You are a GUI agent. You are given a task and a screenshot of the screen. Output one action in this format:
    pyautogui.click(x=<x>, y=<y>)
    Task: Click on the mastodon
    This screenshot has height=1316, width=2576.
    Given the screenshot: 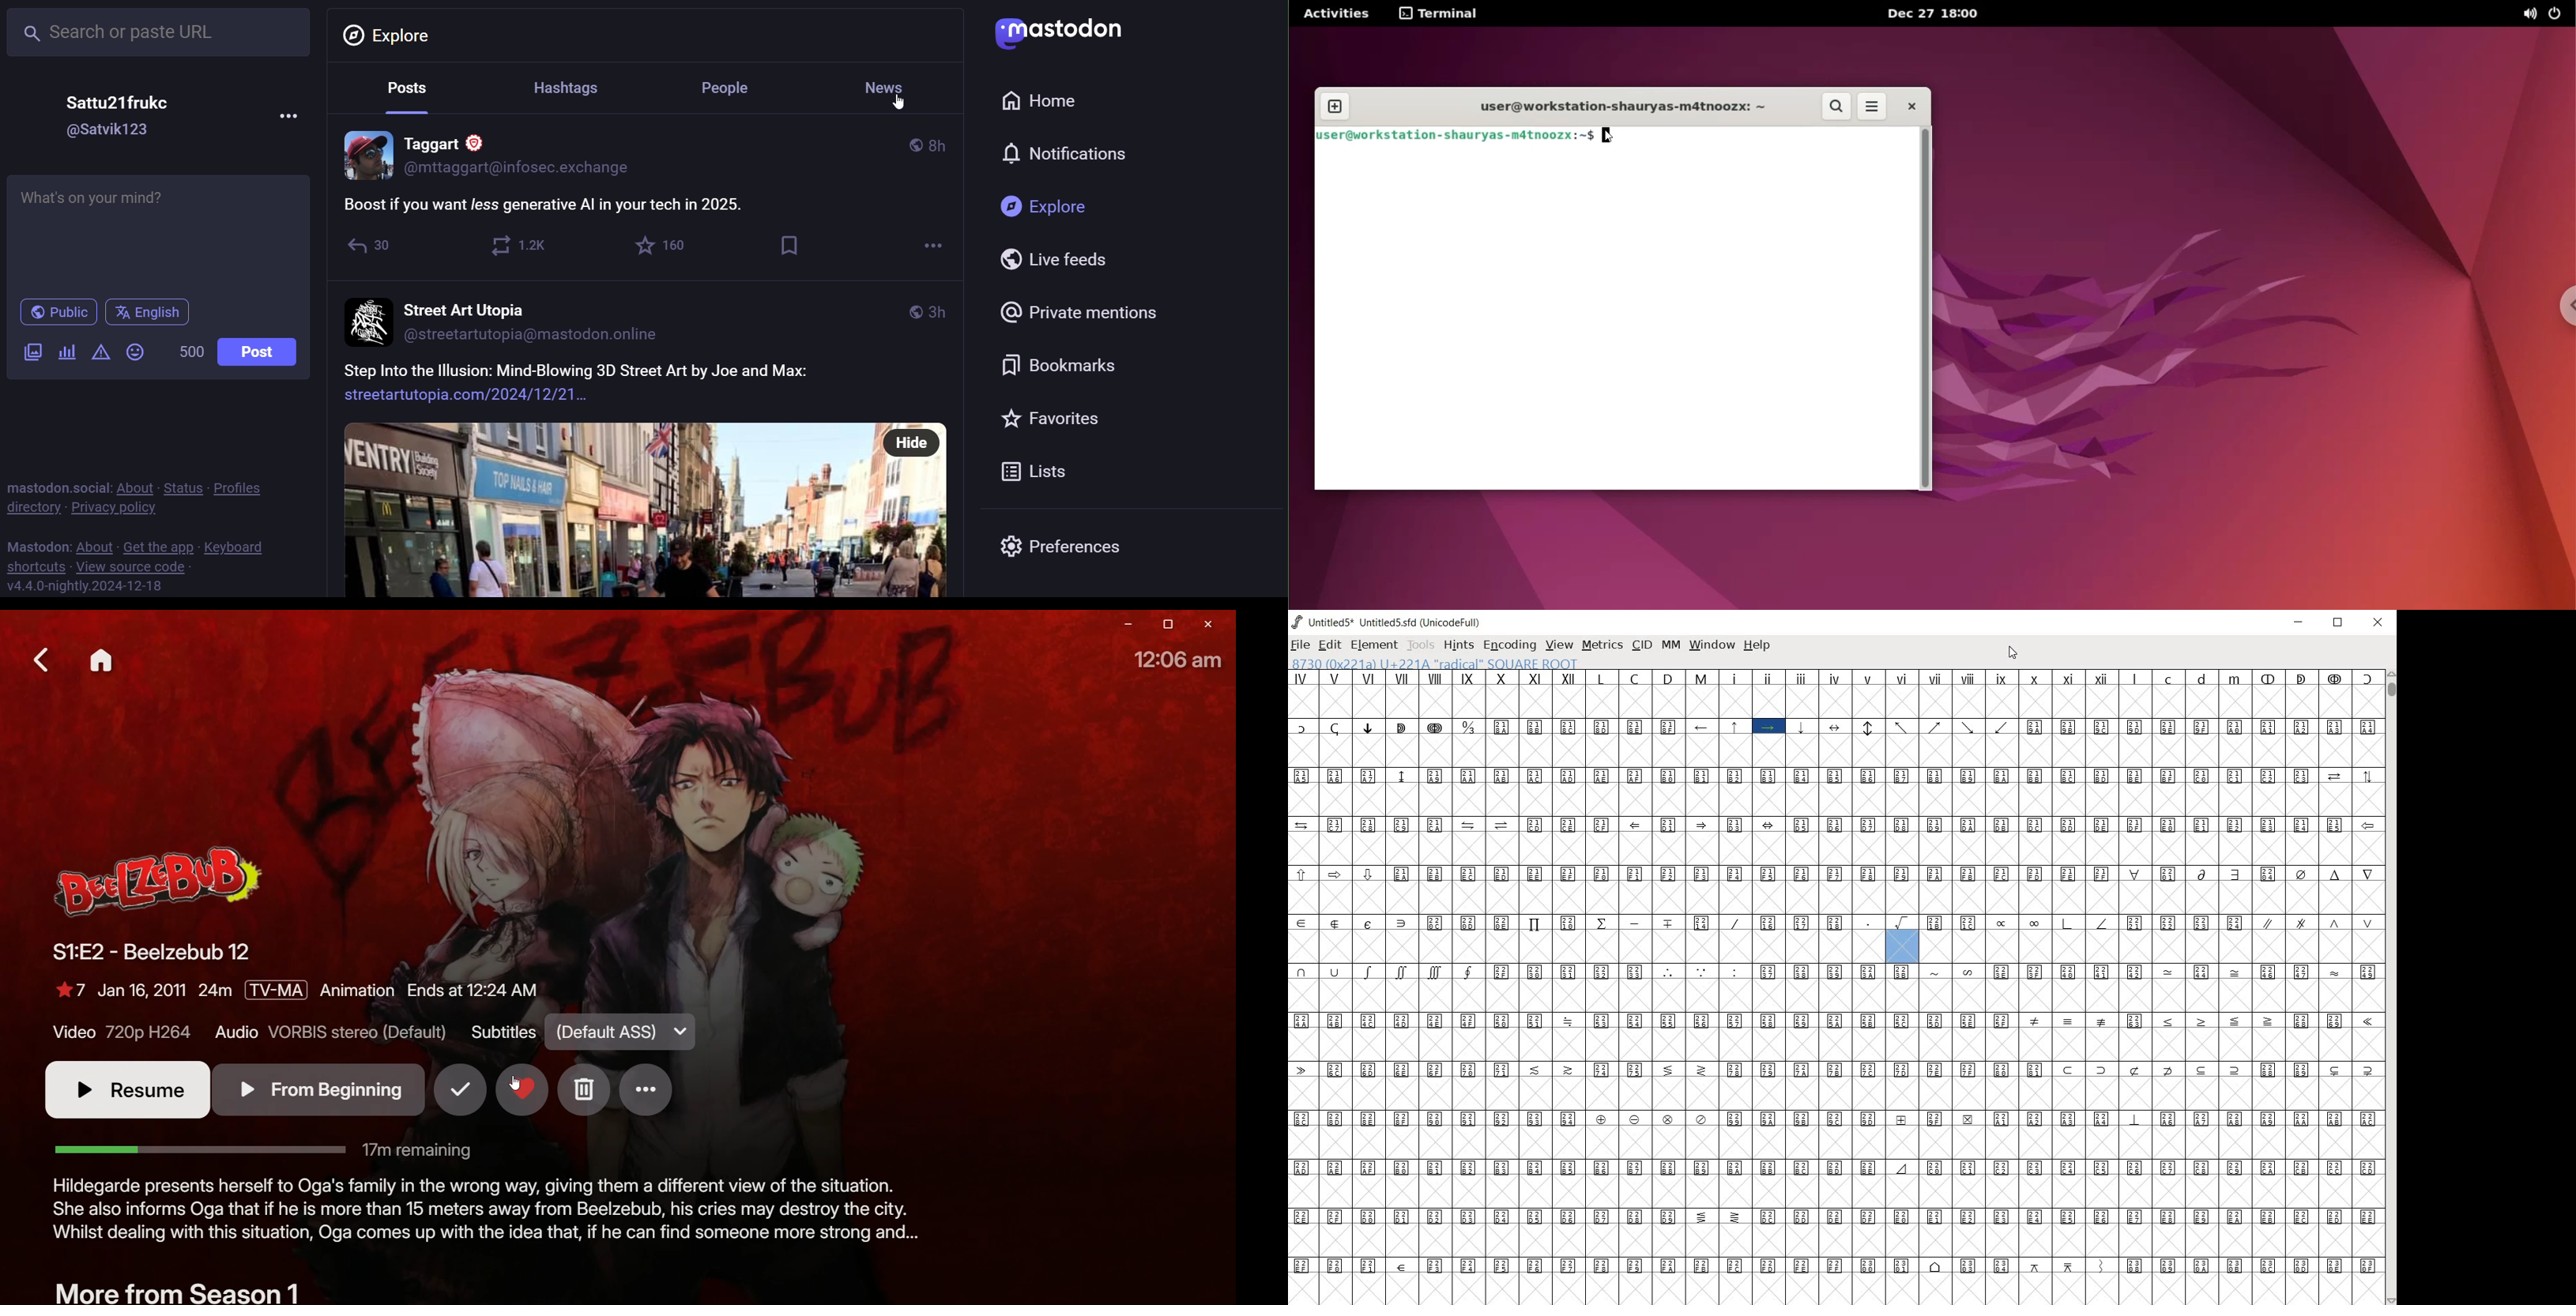 What is the action you would take?
    pyautogui.click(x=1062, y=32)
    